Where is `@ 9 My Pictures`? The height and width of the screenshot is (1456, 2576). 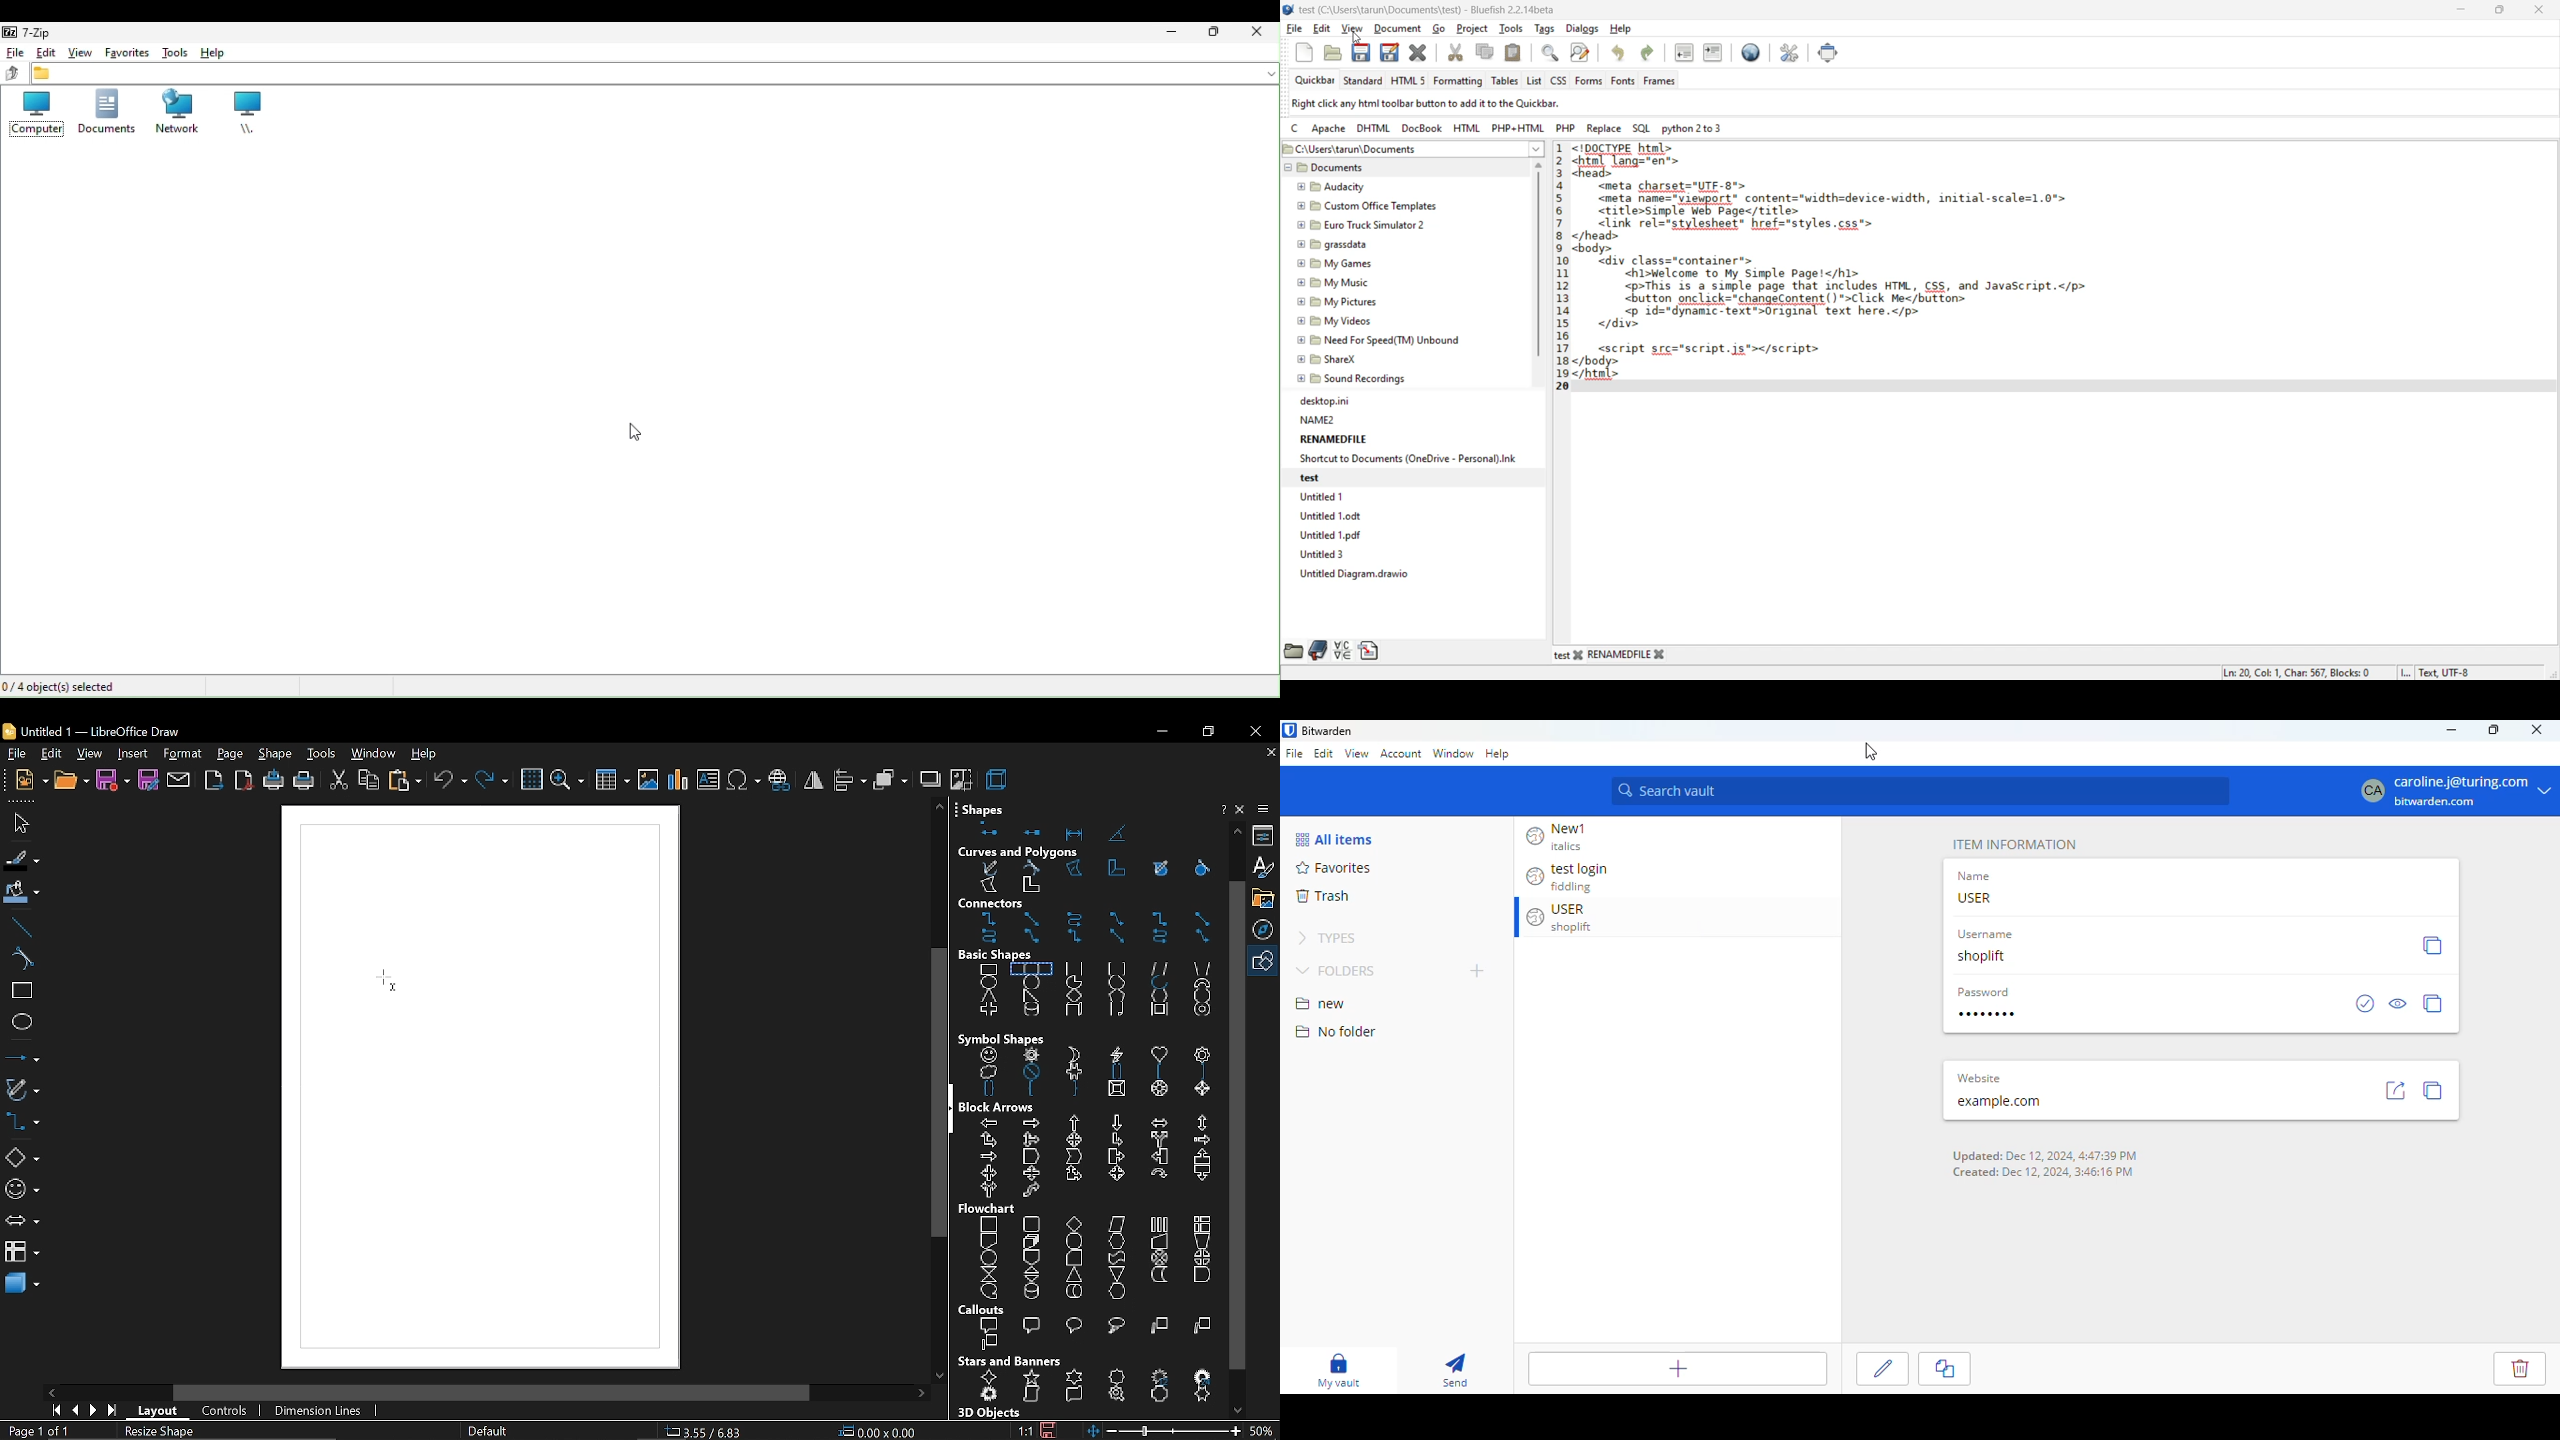
@ 9 My Pictures is located at coordinates (1334, 303).